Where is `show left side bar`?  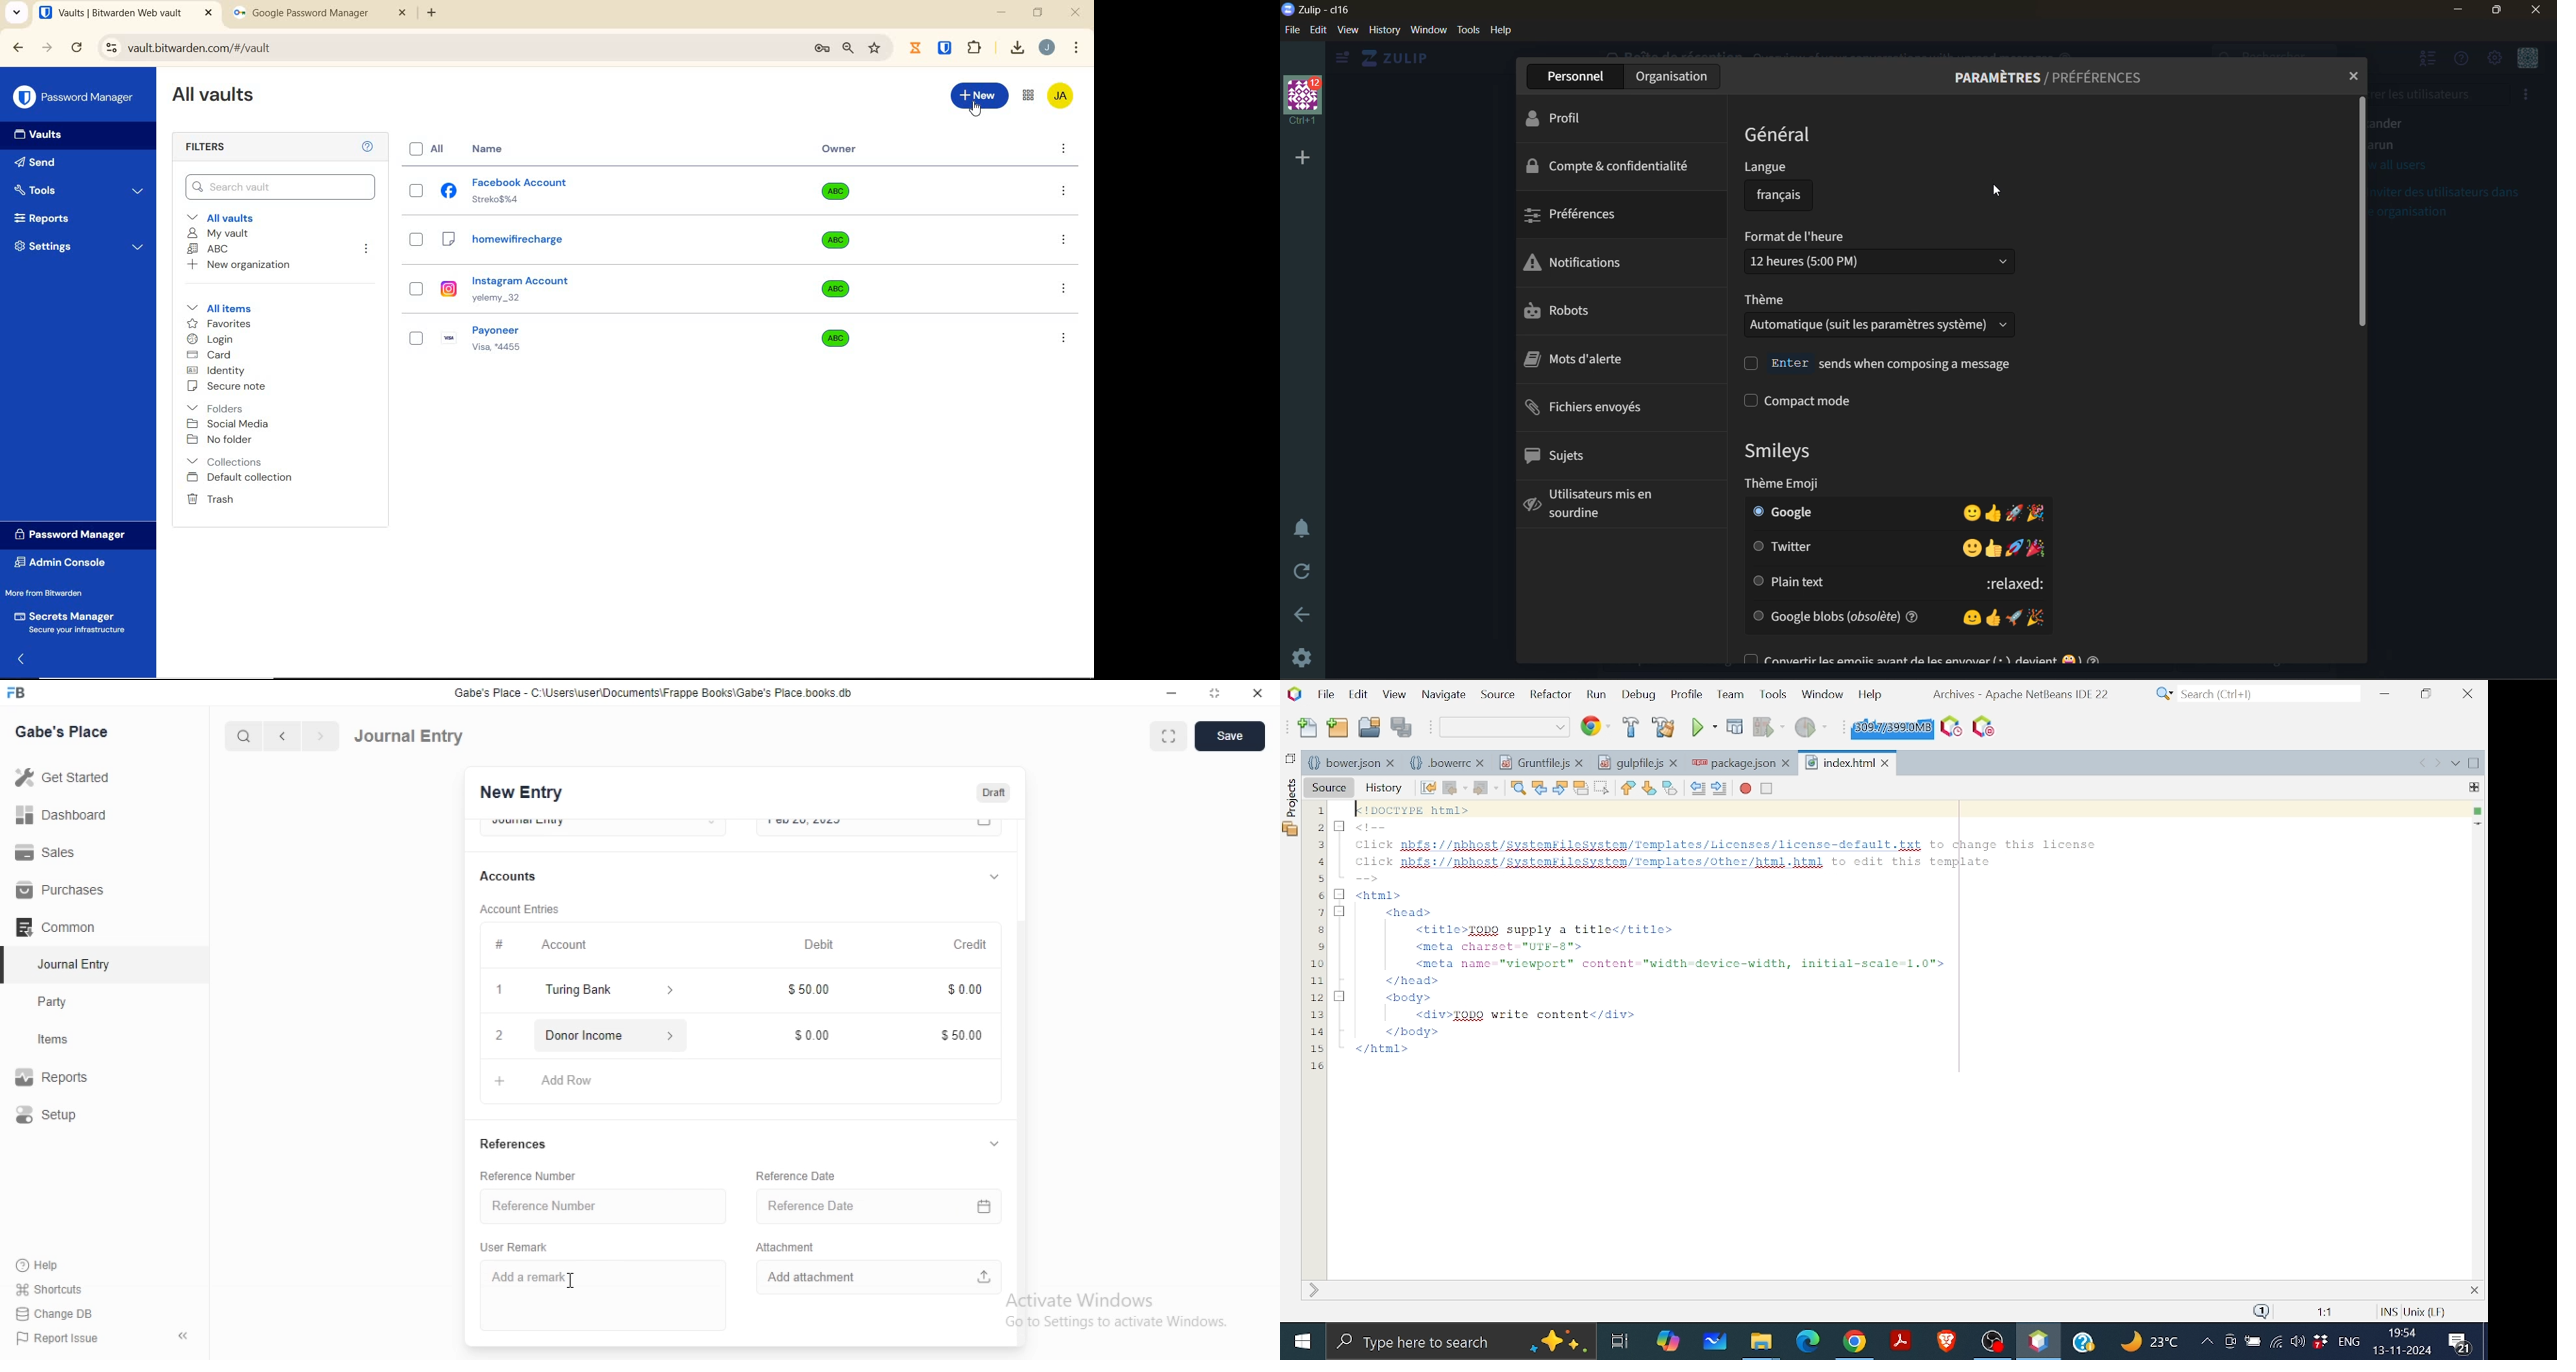 show left side bar is located at coordinates (1342, 58).